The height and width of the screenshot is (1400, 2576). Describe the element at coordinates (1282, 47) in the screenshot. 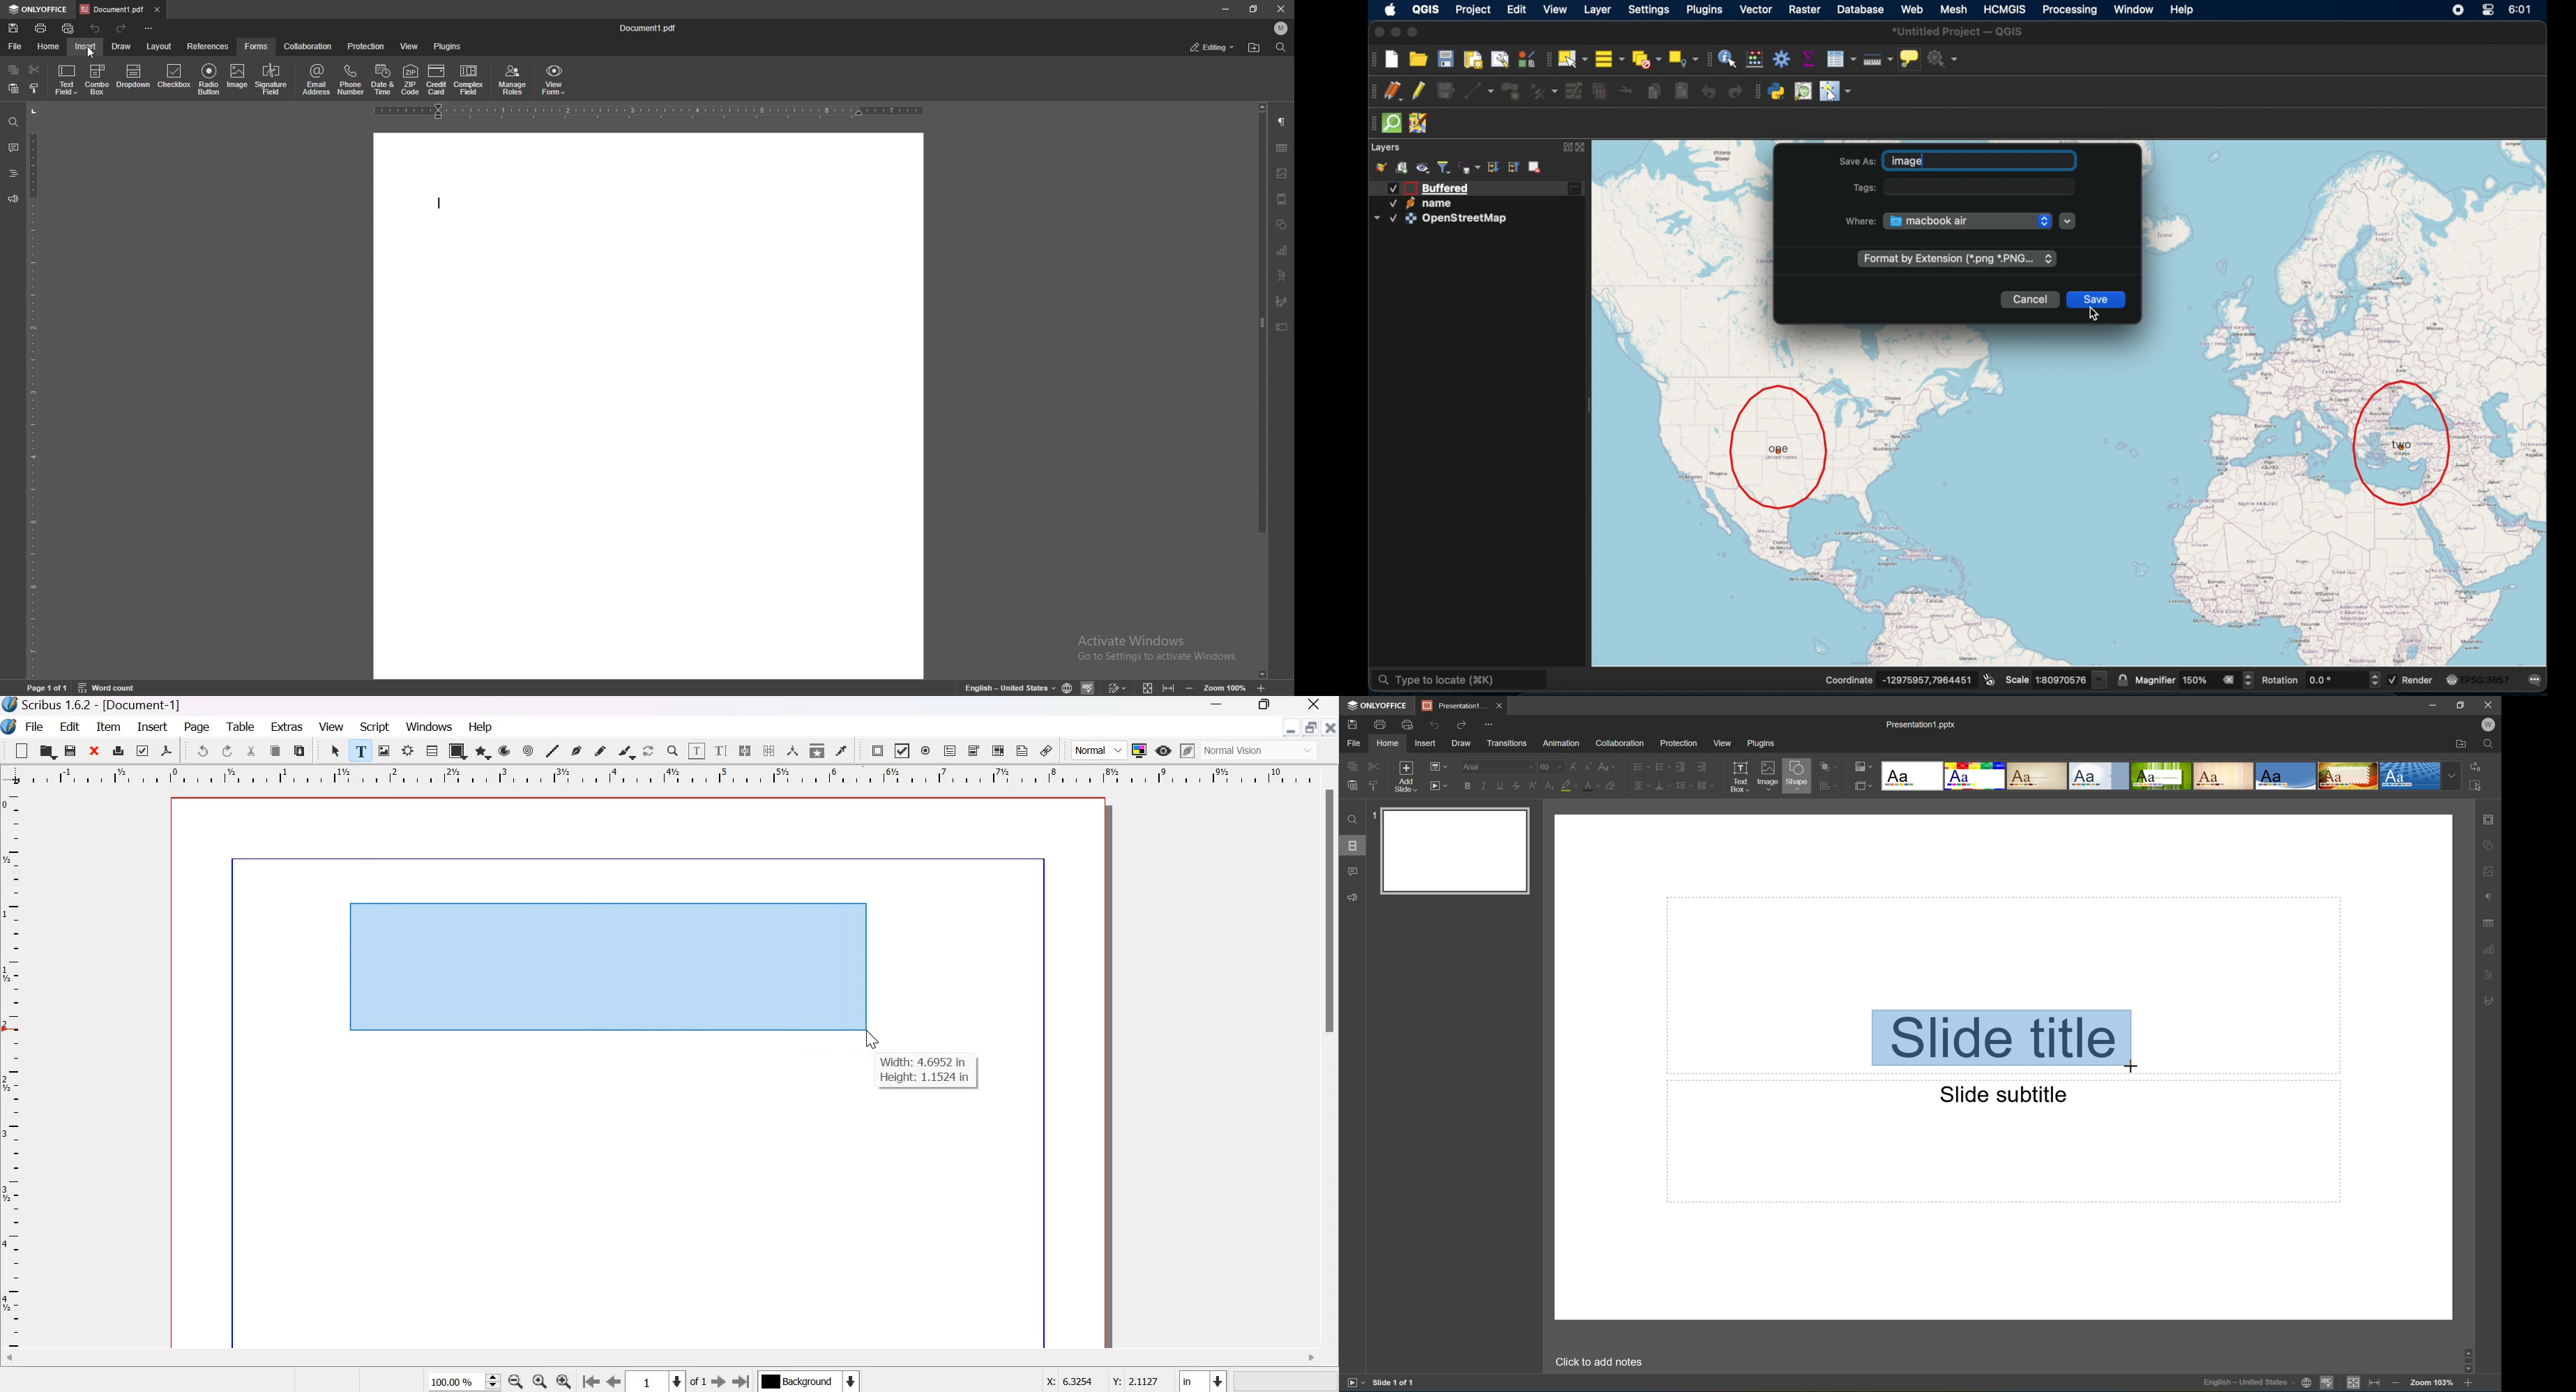

I see `find` at that location.